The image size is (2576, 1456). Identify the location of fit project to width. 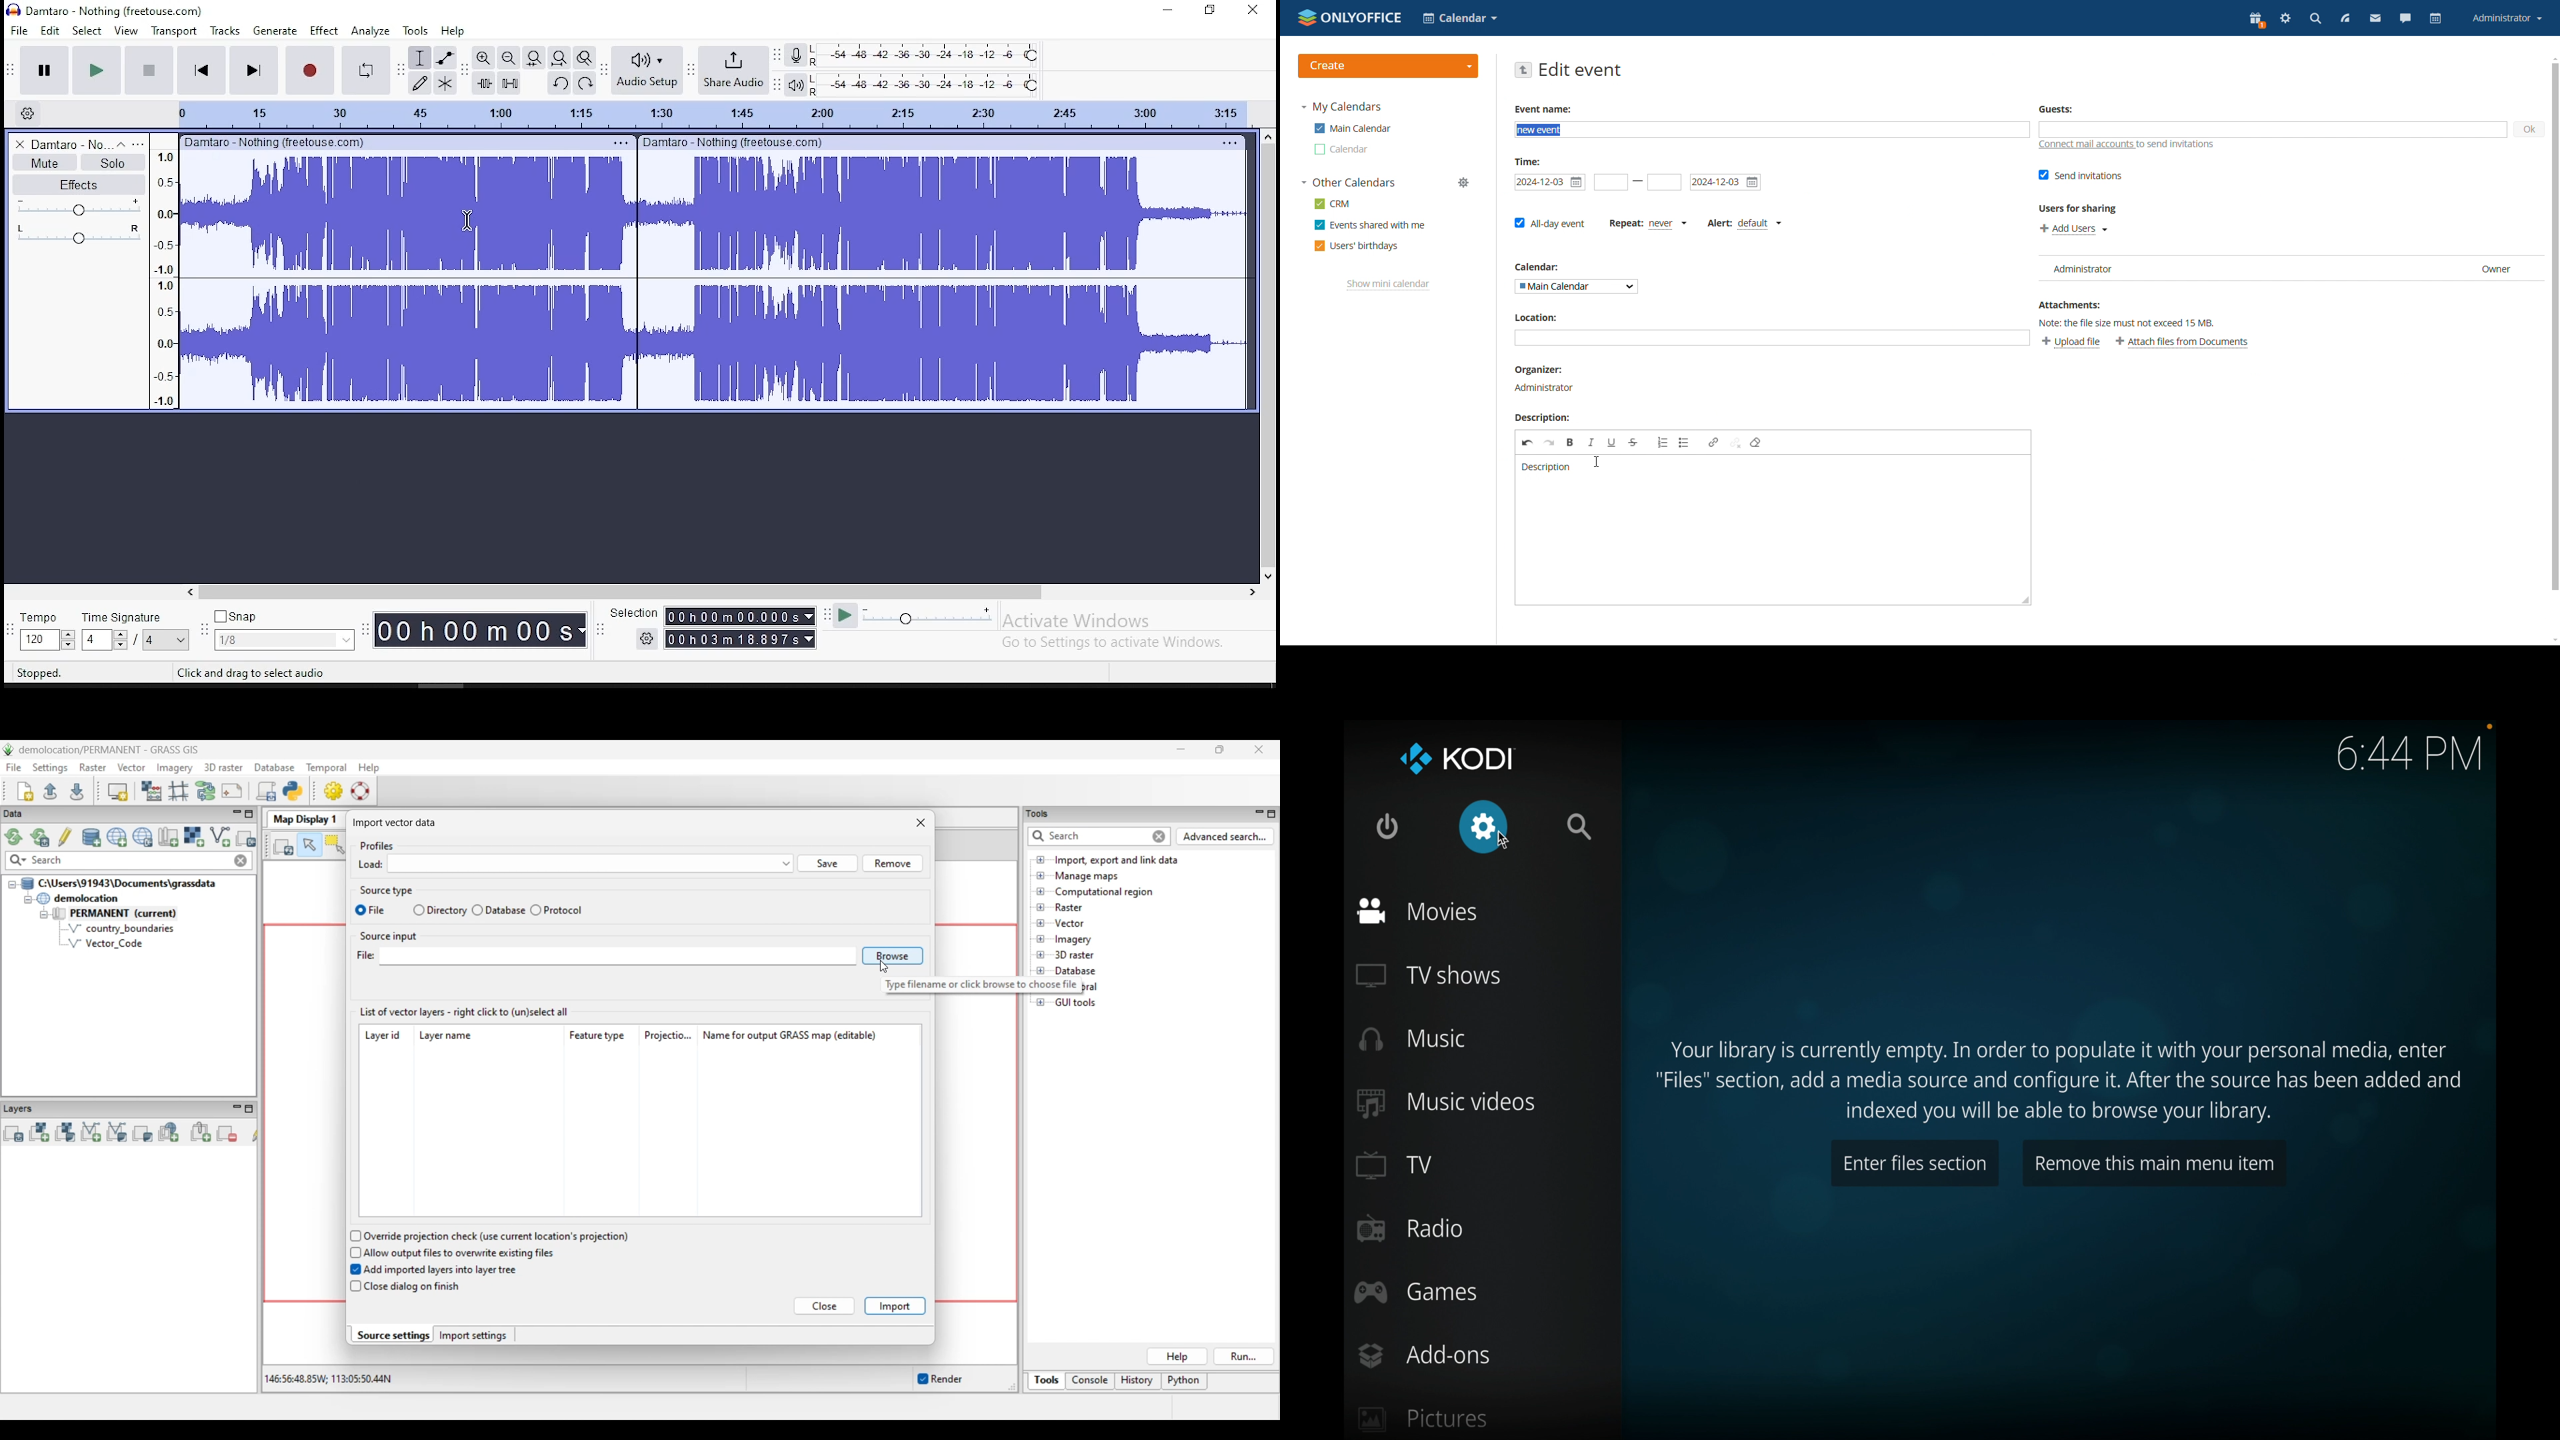
(535, 56).